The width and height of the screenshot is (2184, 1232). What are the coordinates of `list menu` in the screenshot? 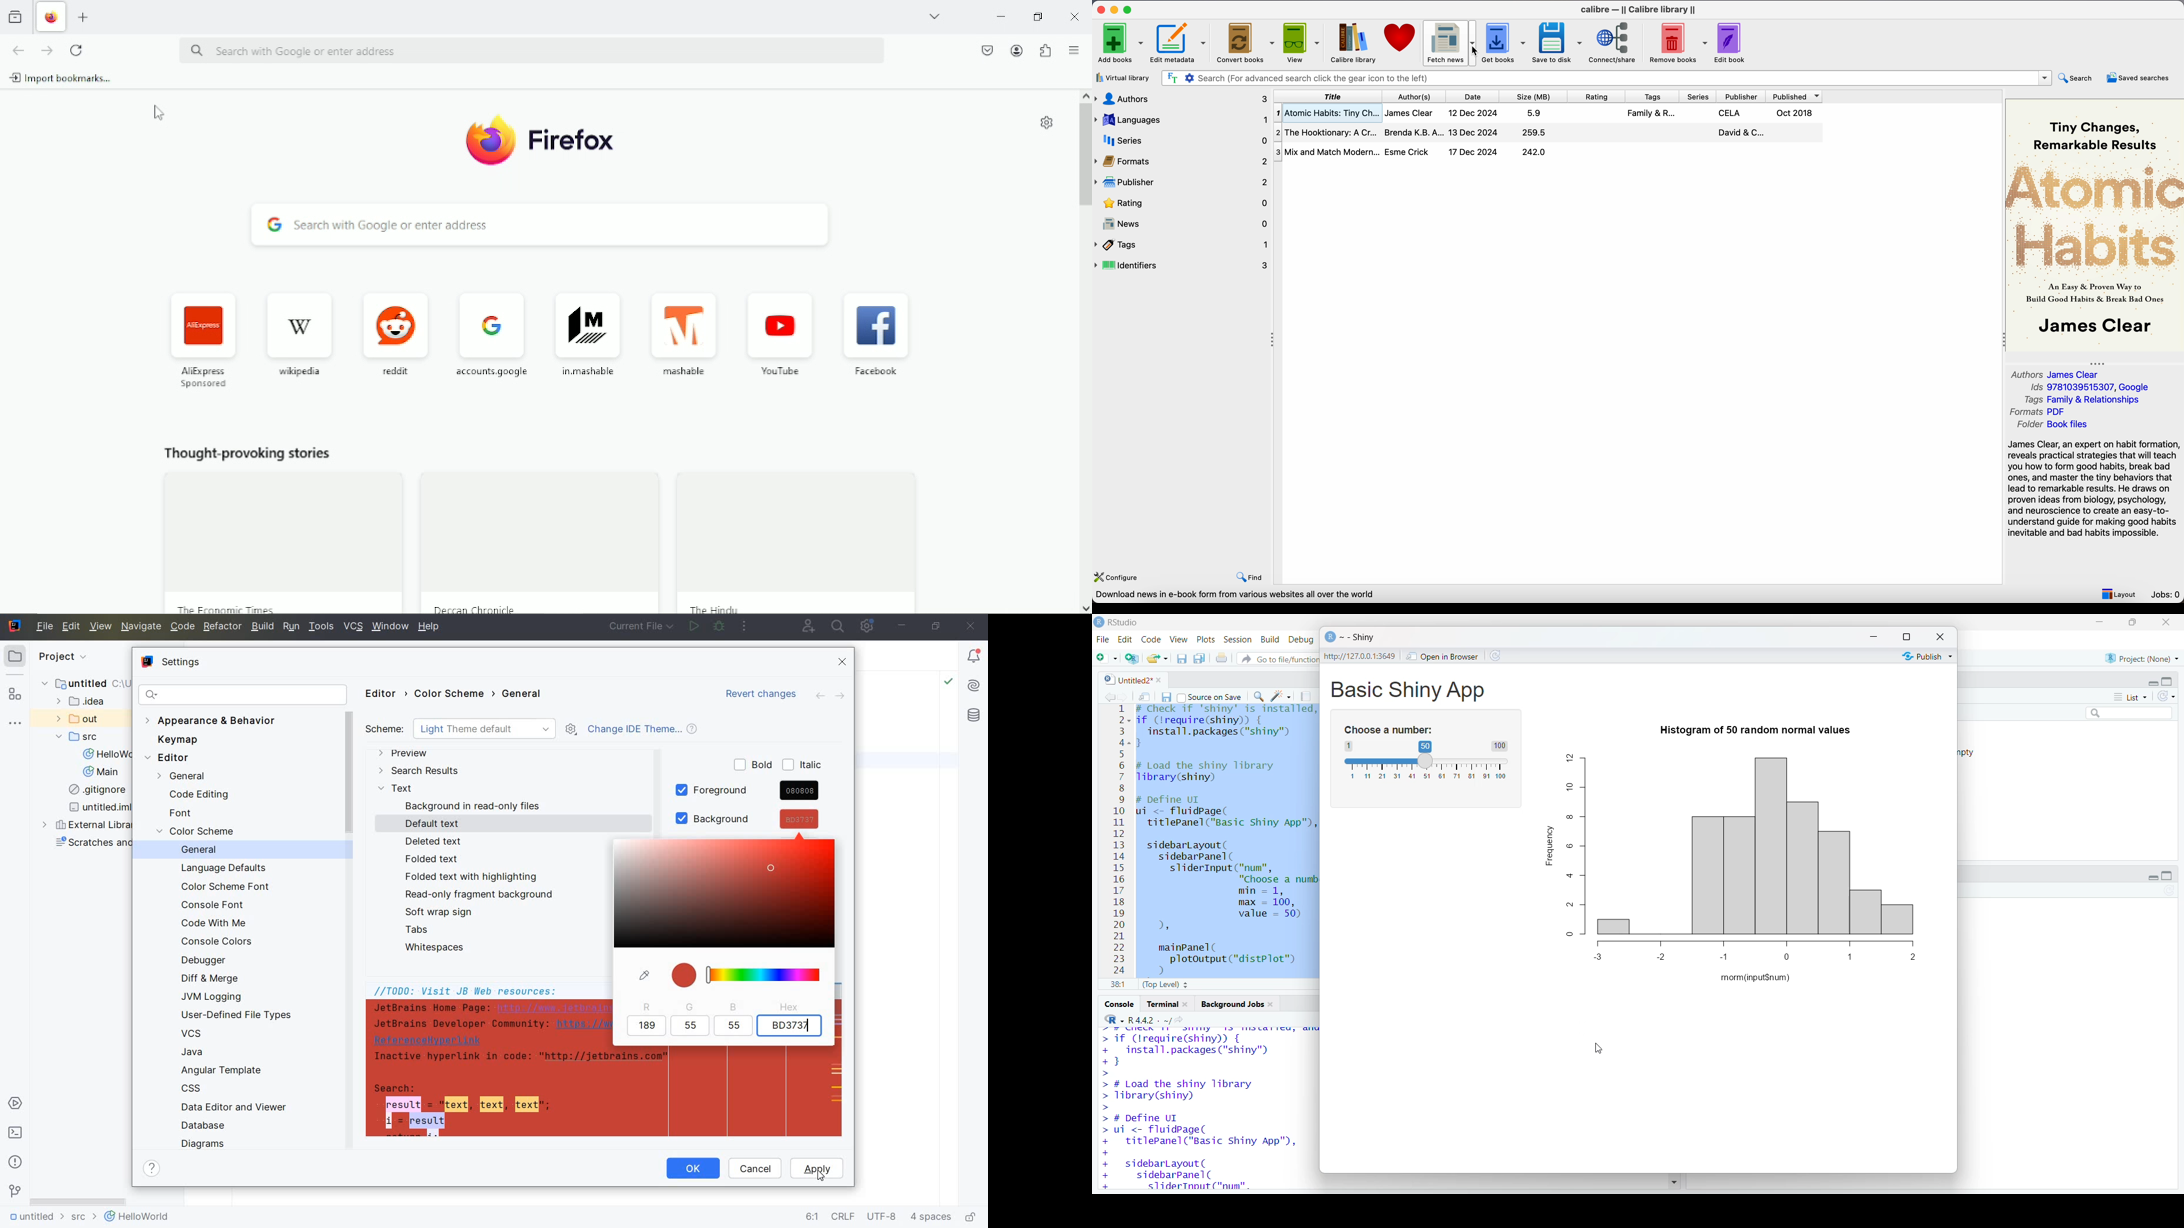 It's located at (2131, 696).